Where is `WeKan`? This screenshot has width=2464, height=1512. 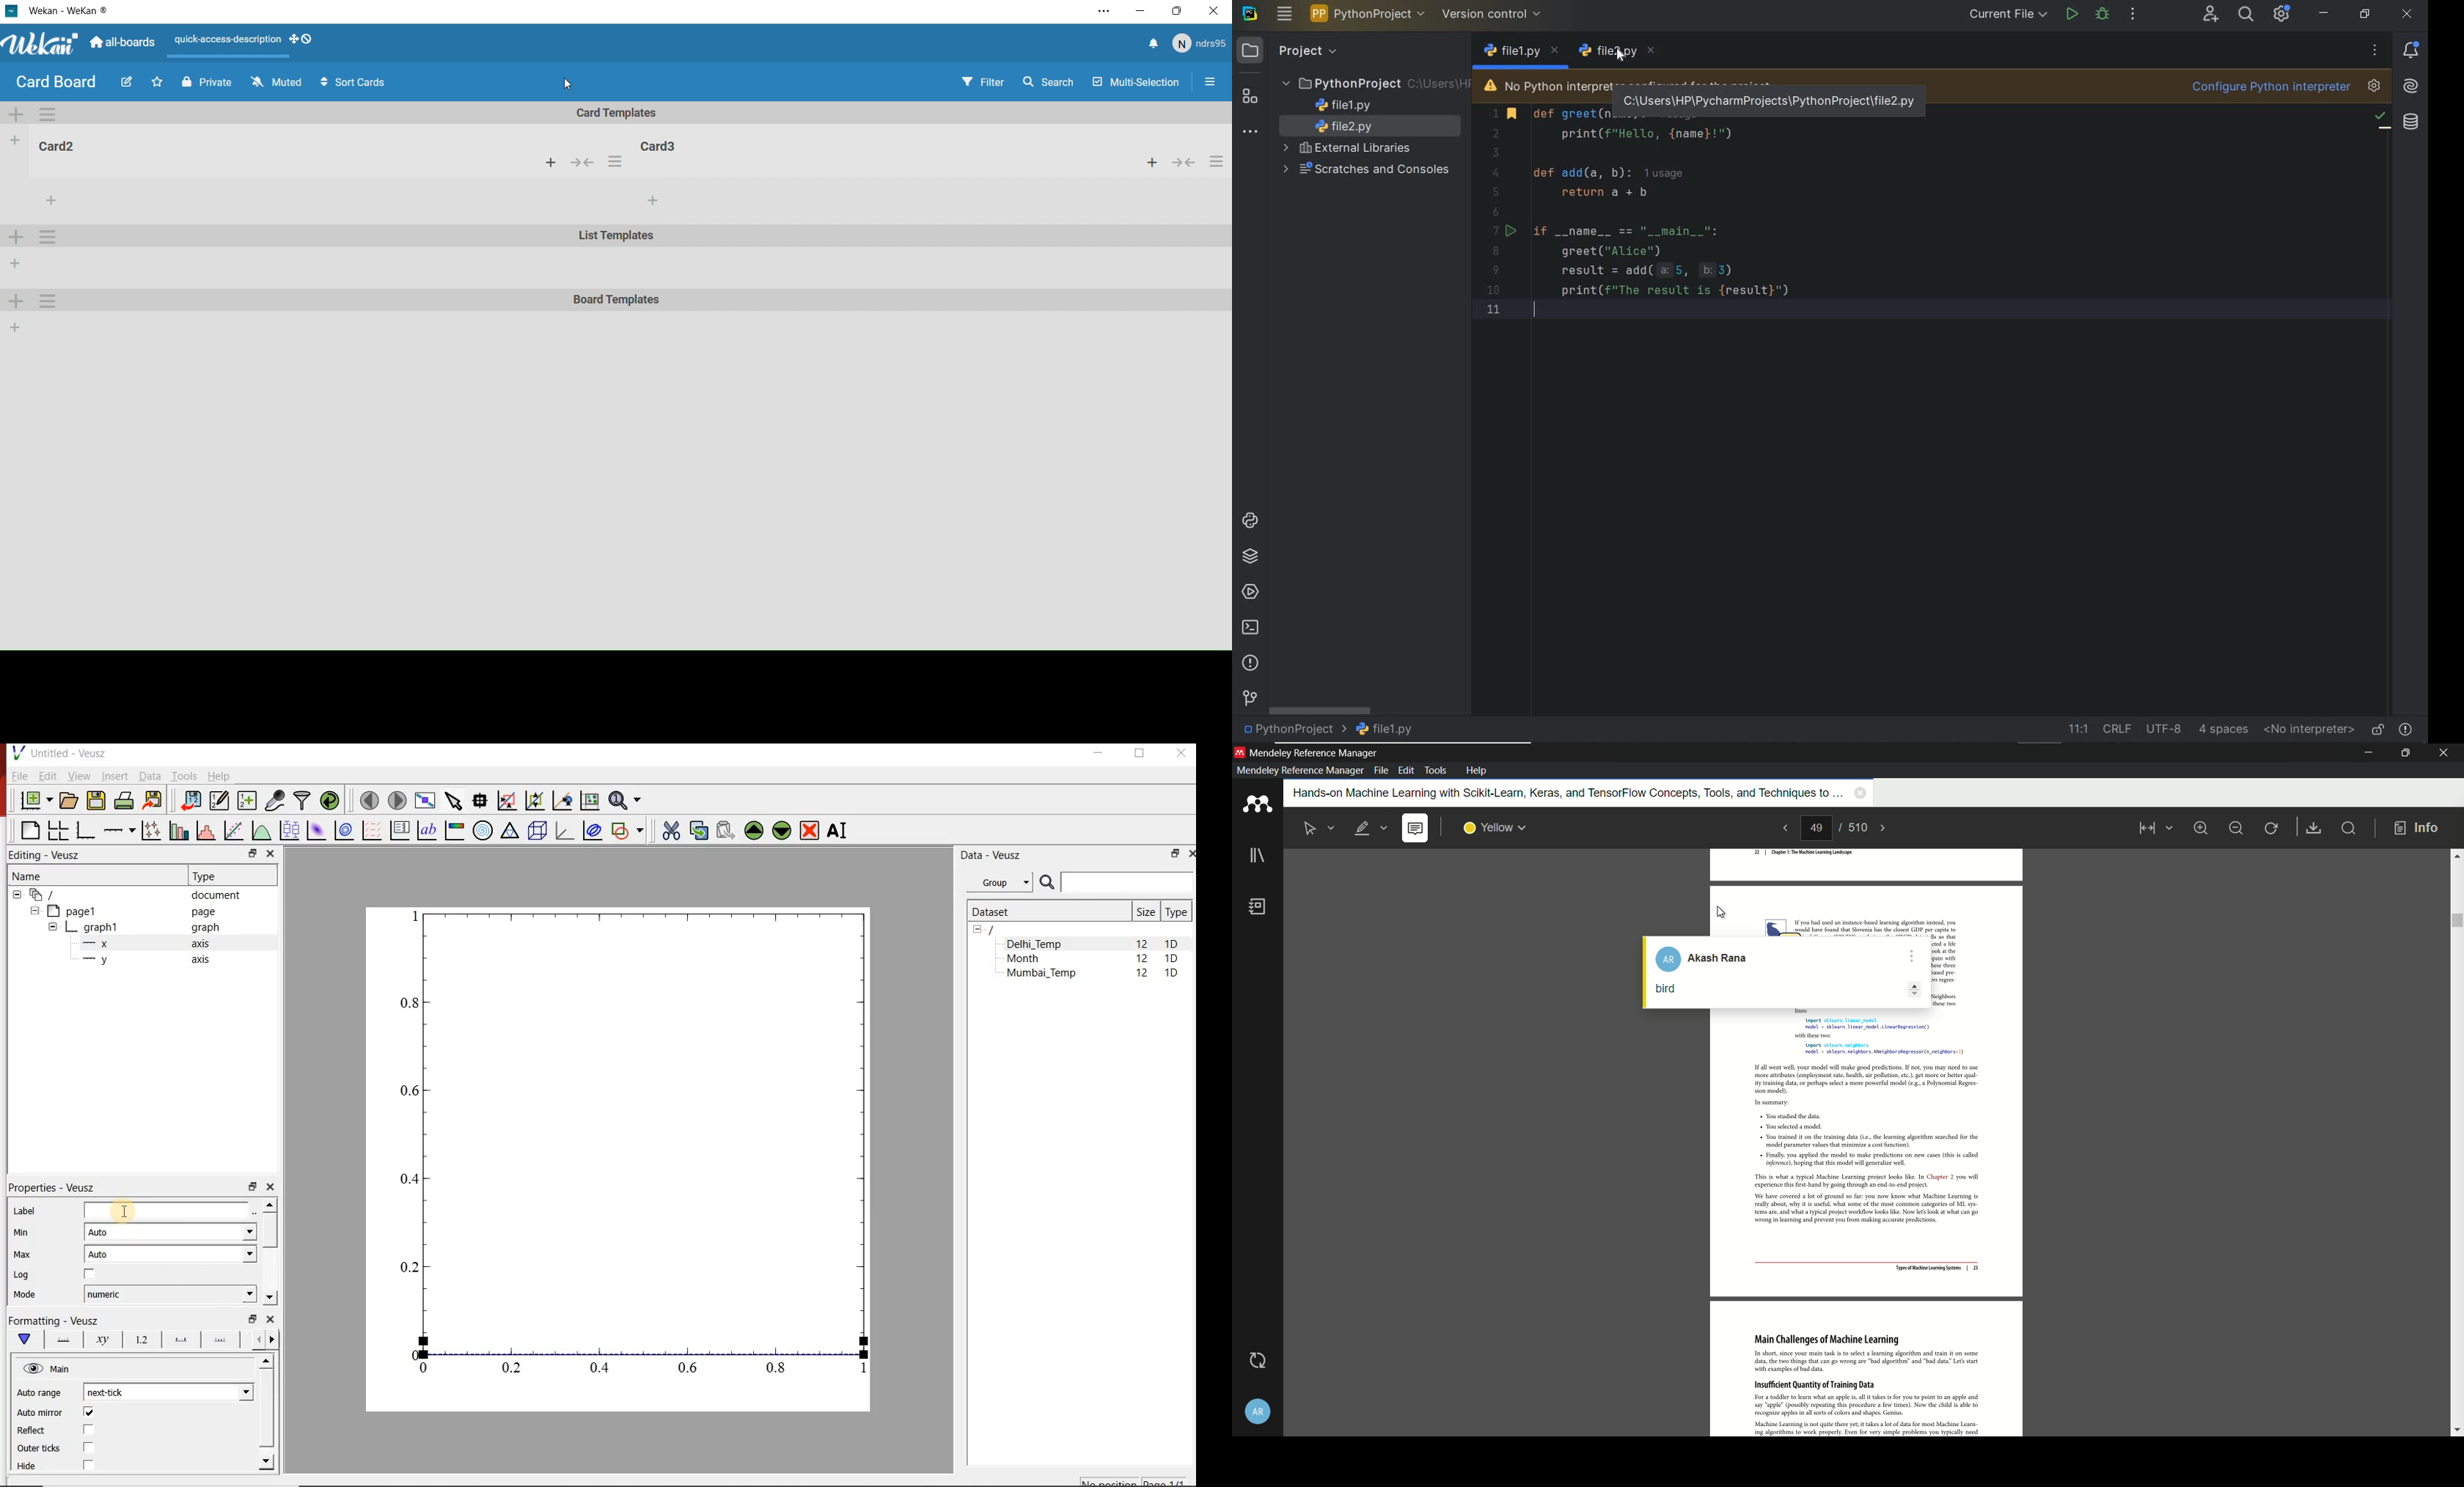 WeKan is located at coordinates (40, 45).